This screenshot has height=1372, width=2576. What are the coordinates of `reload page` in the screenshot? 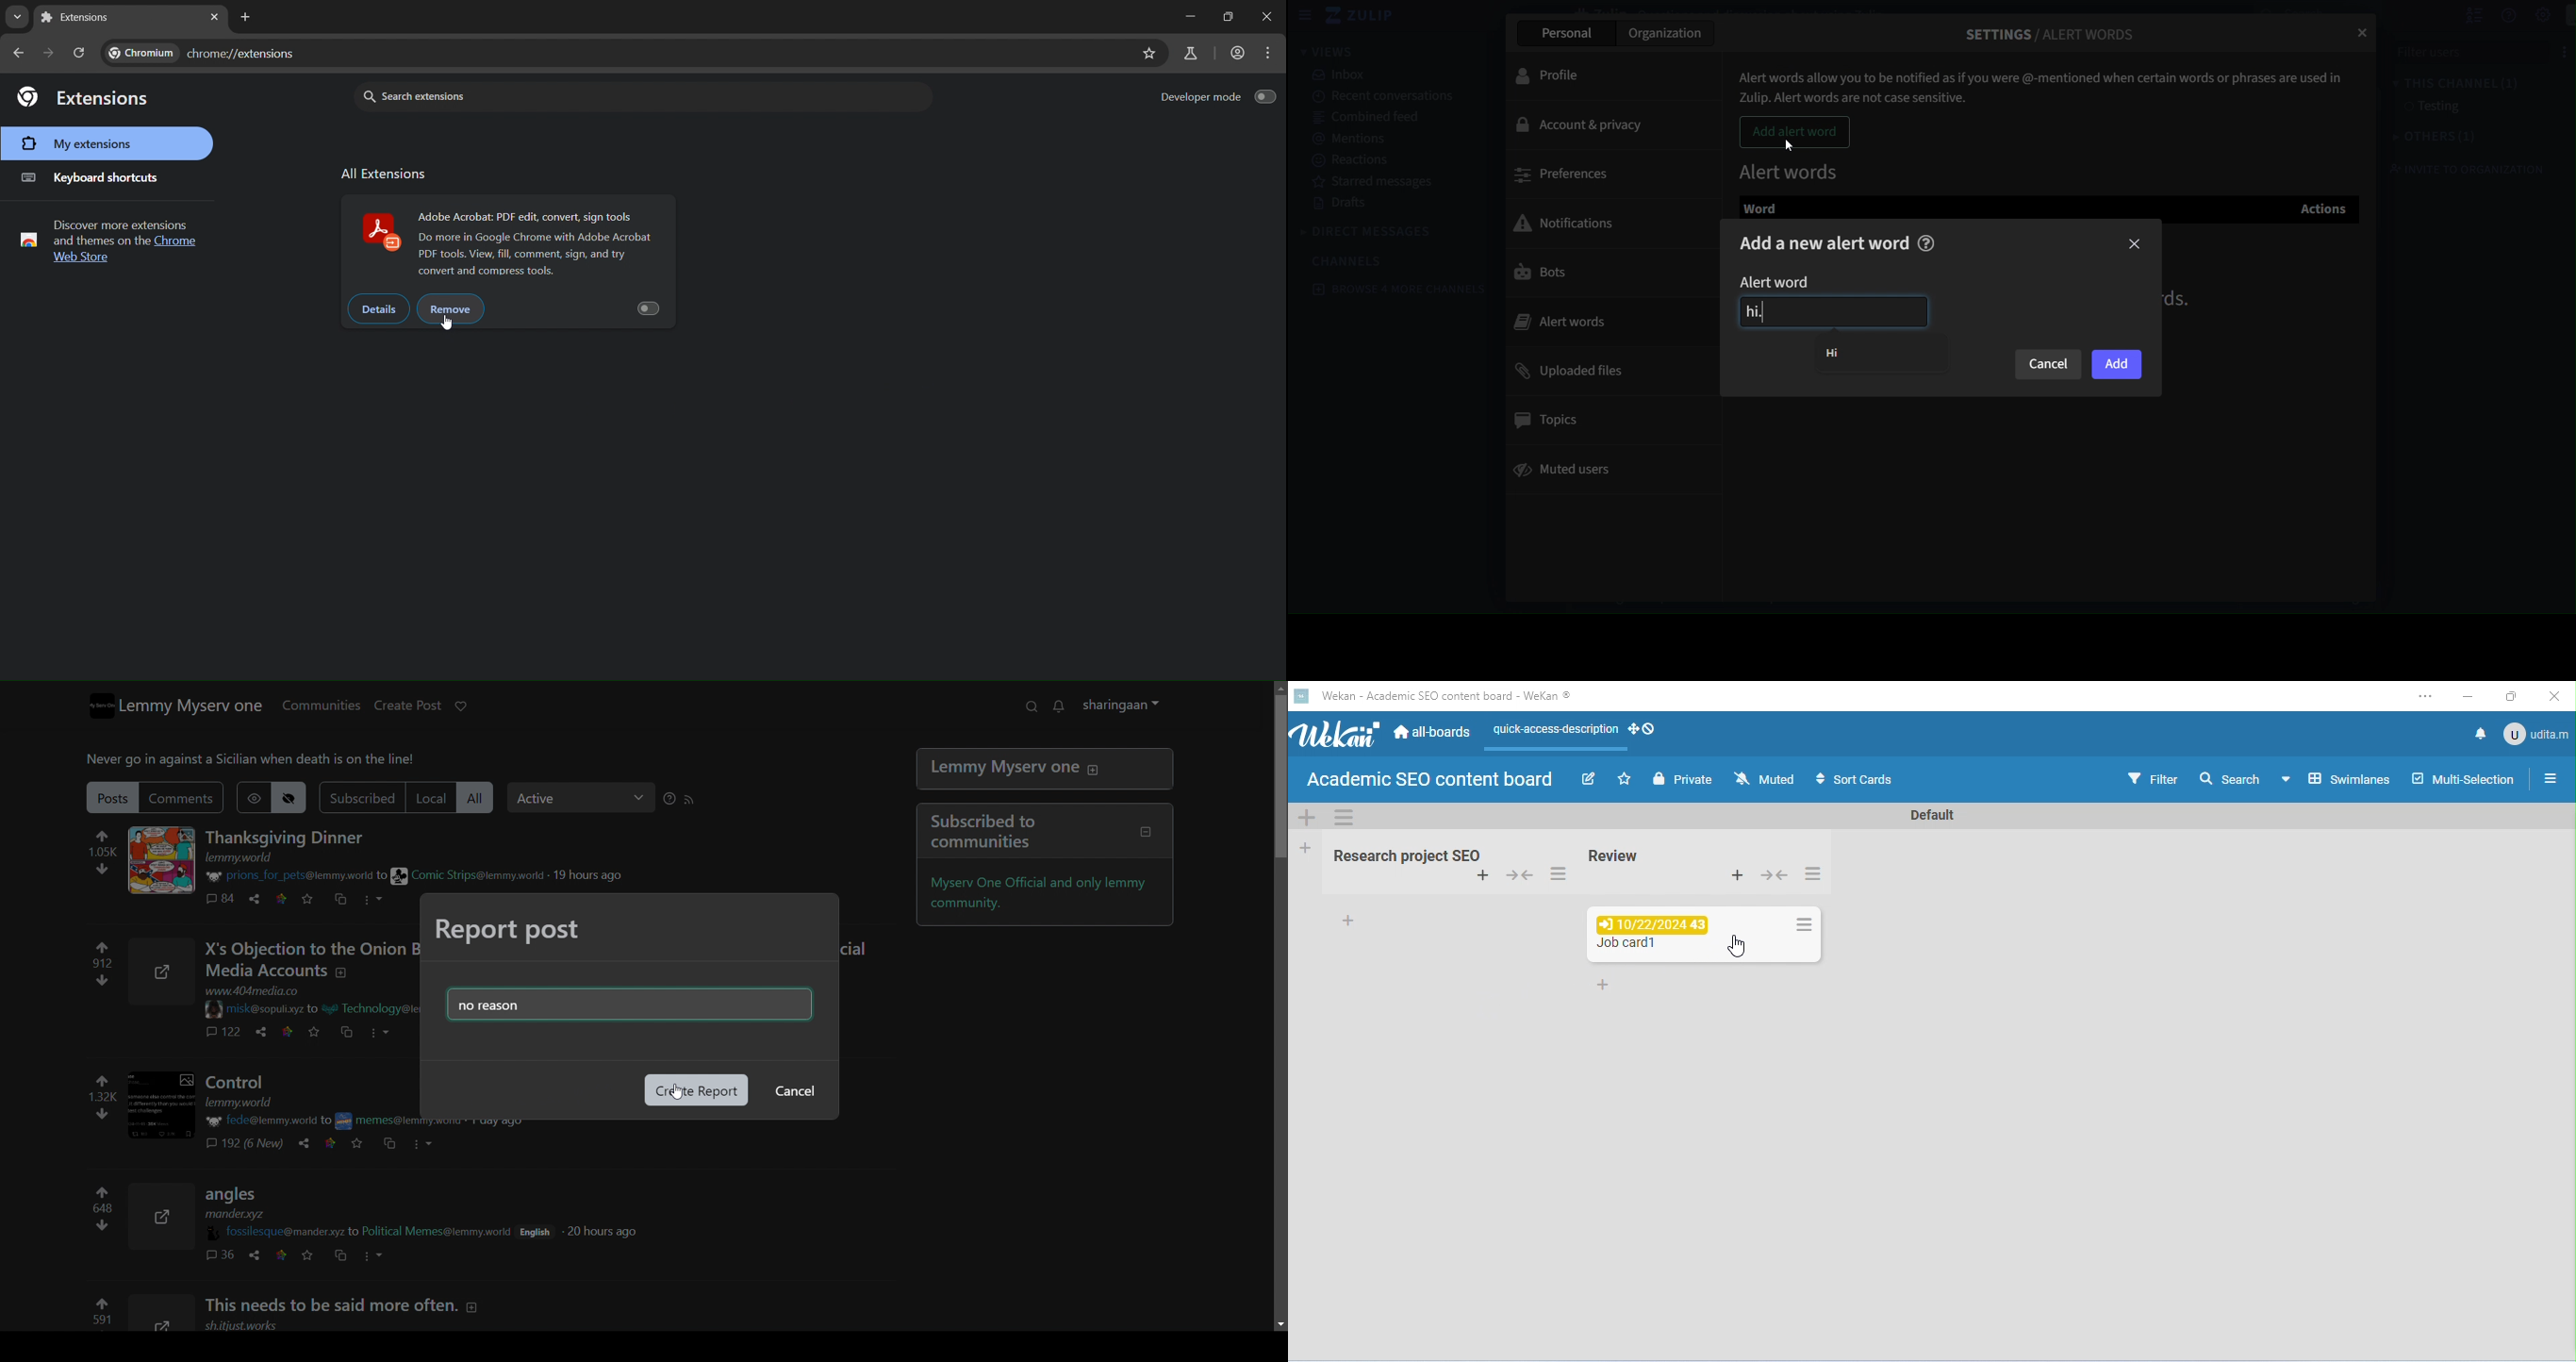 It's located at (81, 54).